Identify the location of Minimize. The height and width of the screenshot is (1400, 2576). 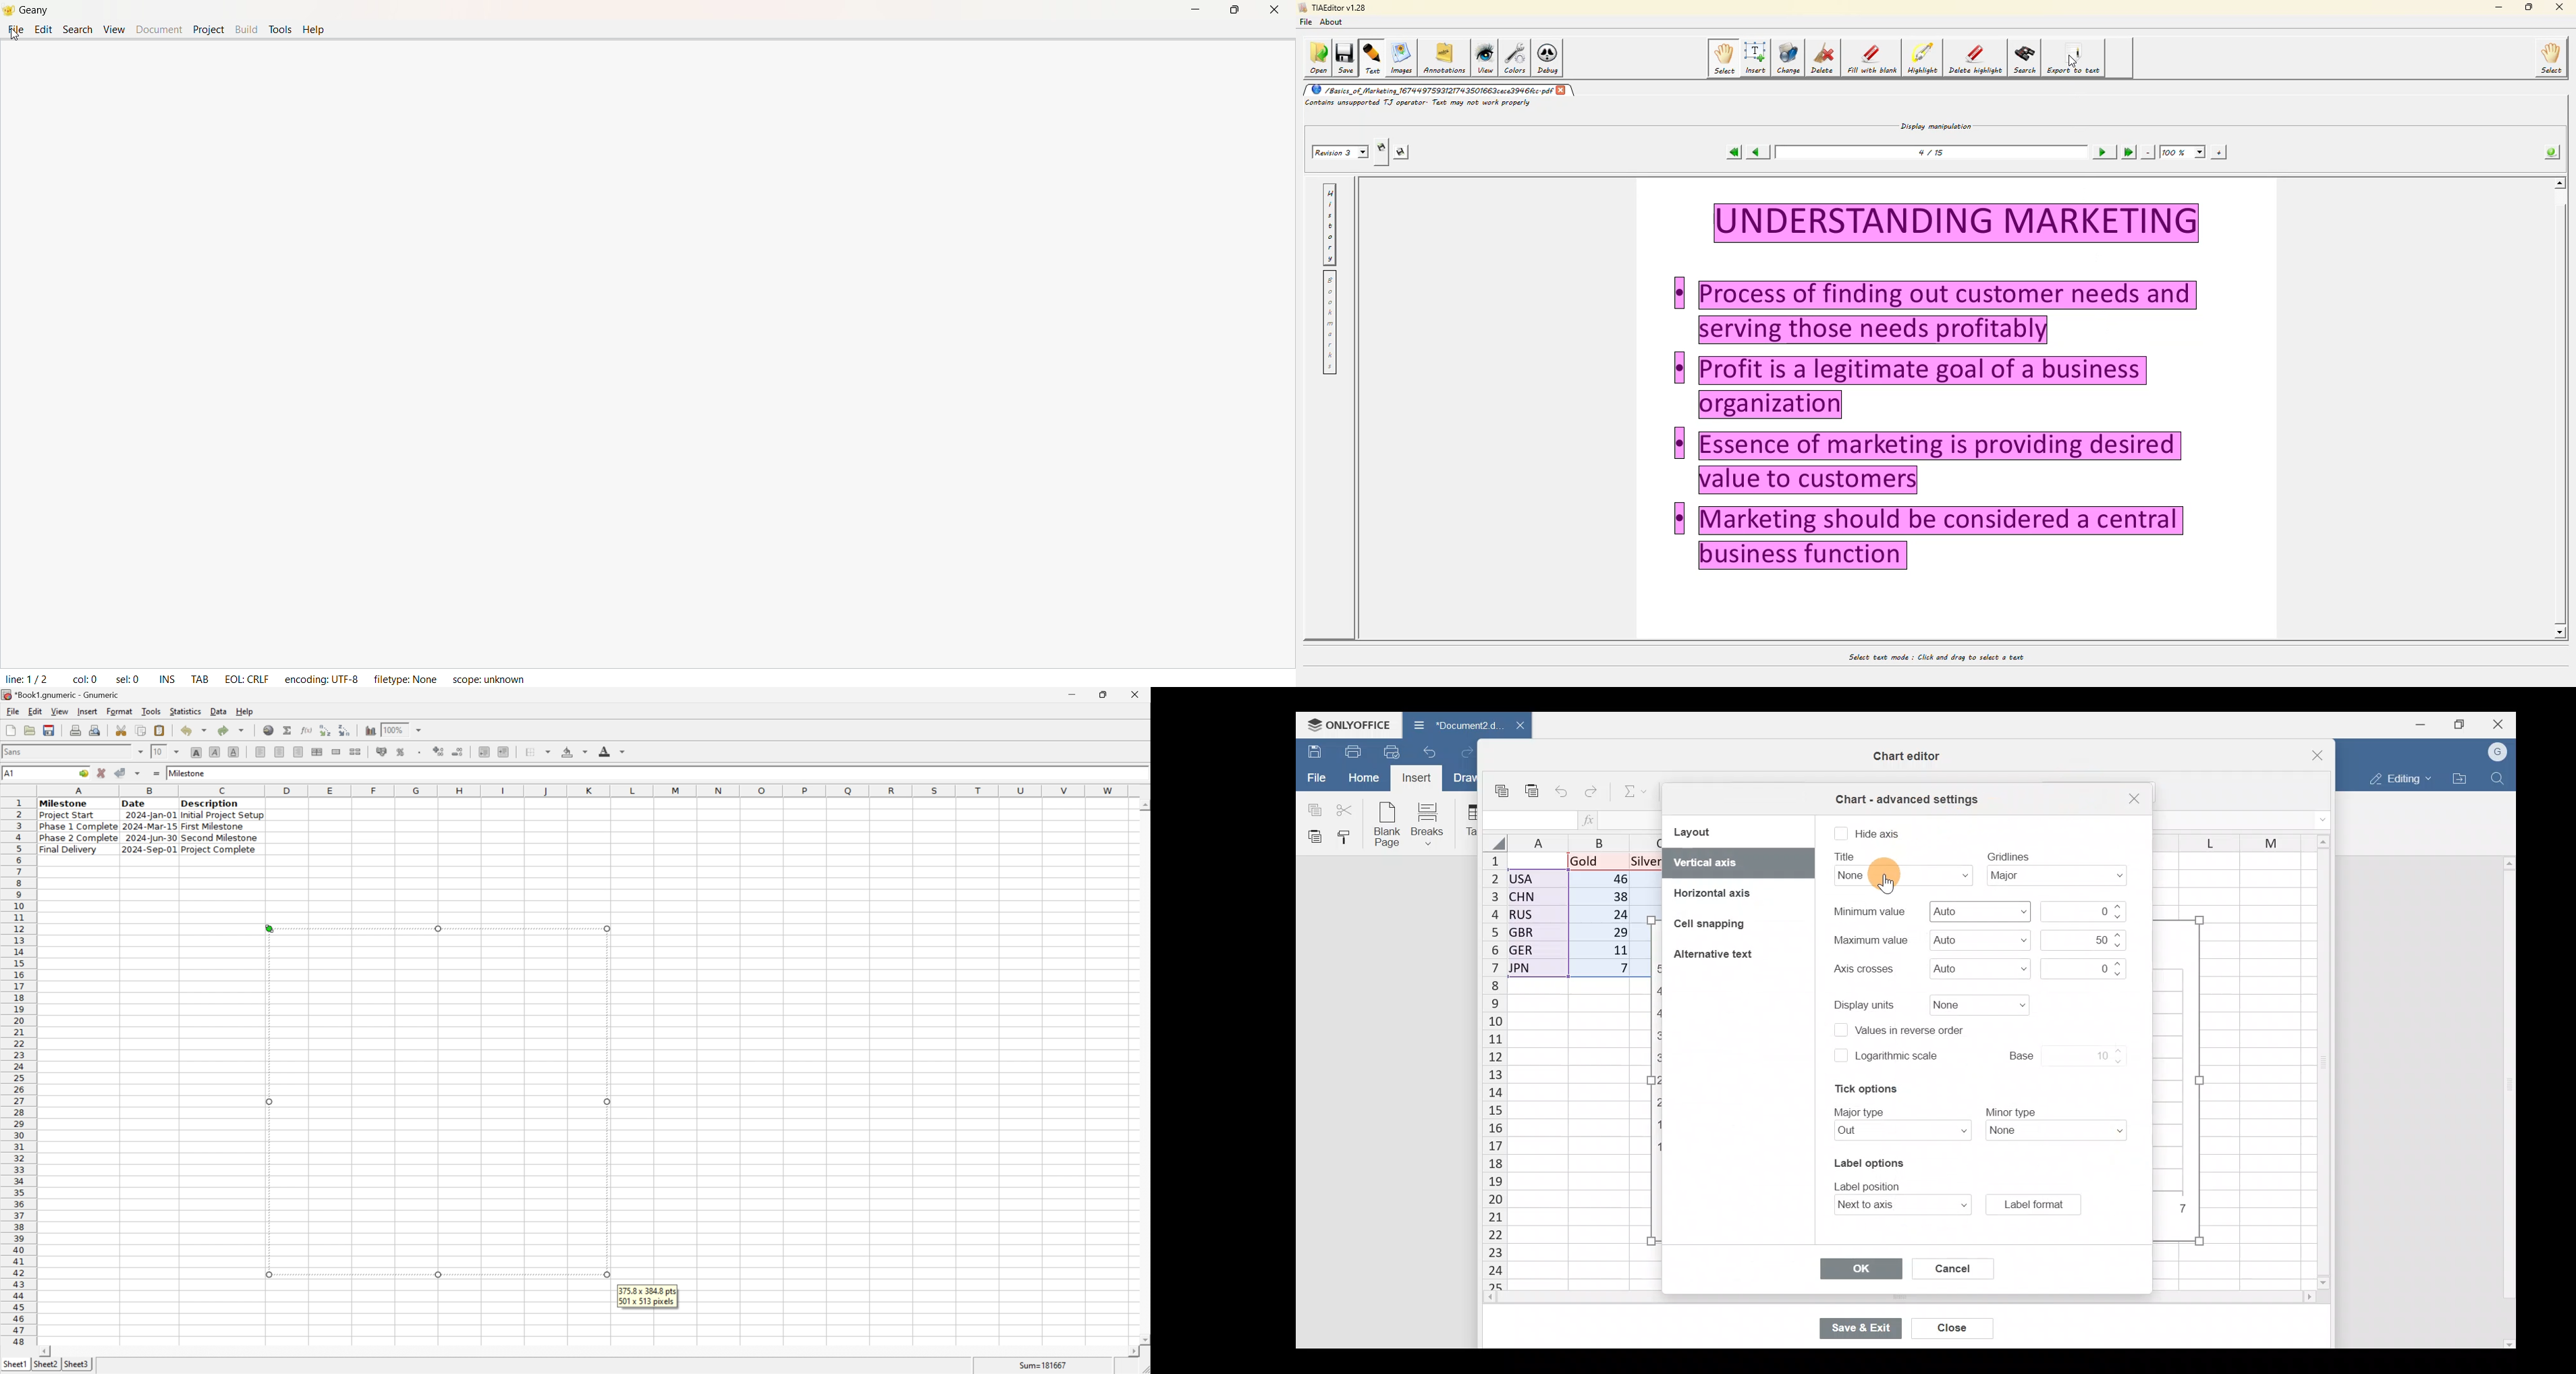
(1193, 10).